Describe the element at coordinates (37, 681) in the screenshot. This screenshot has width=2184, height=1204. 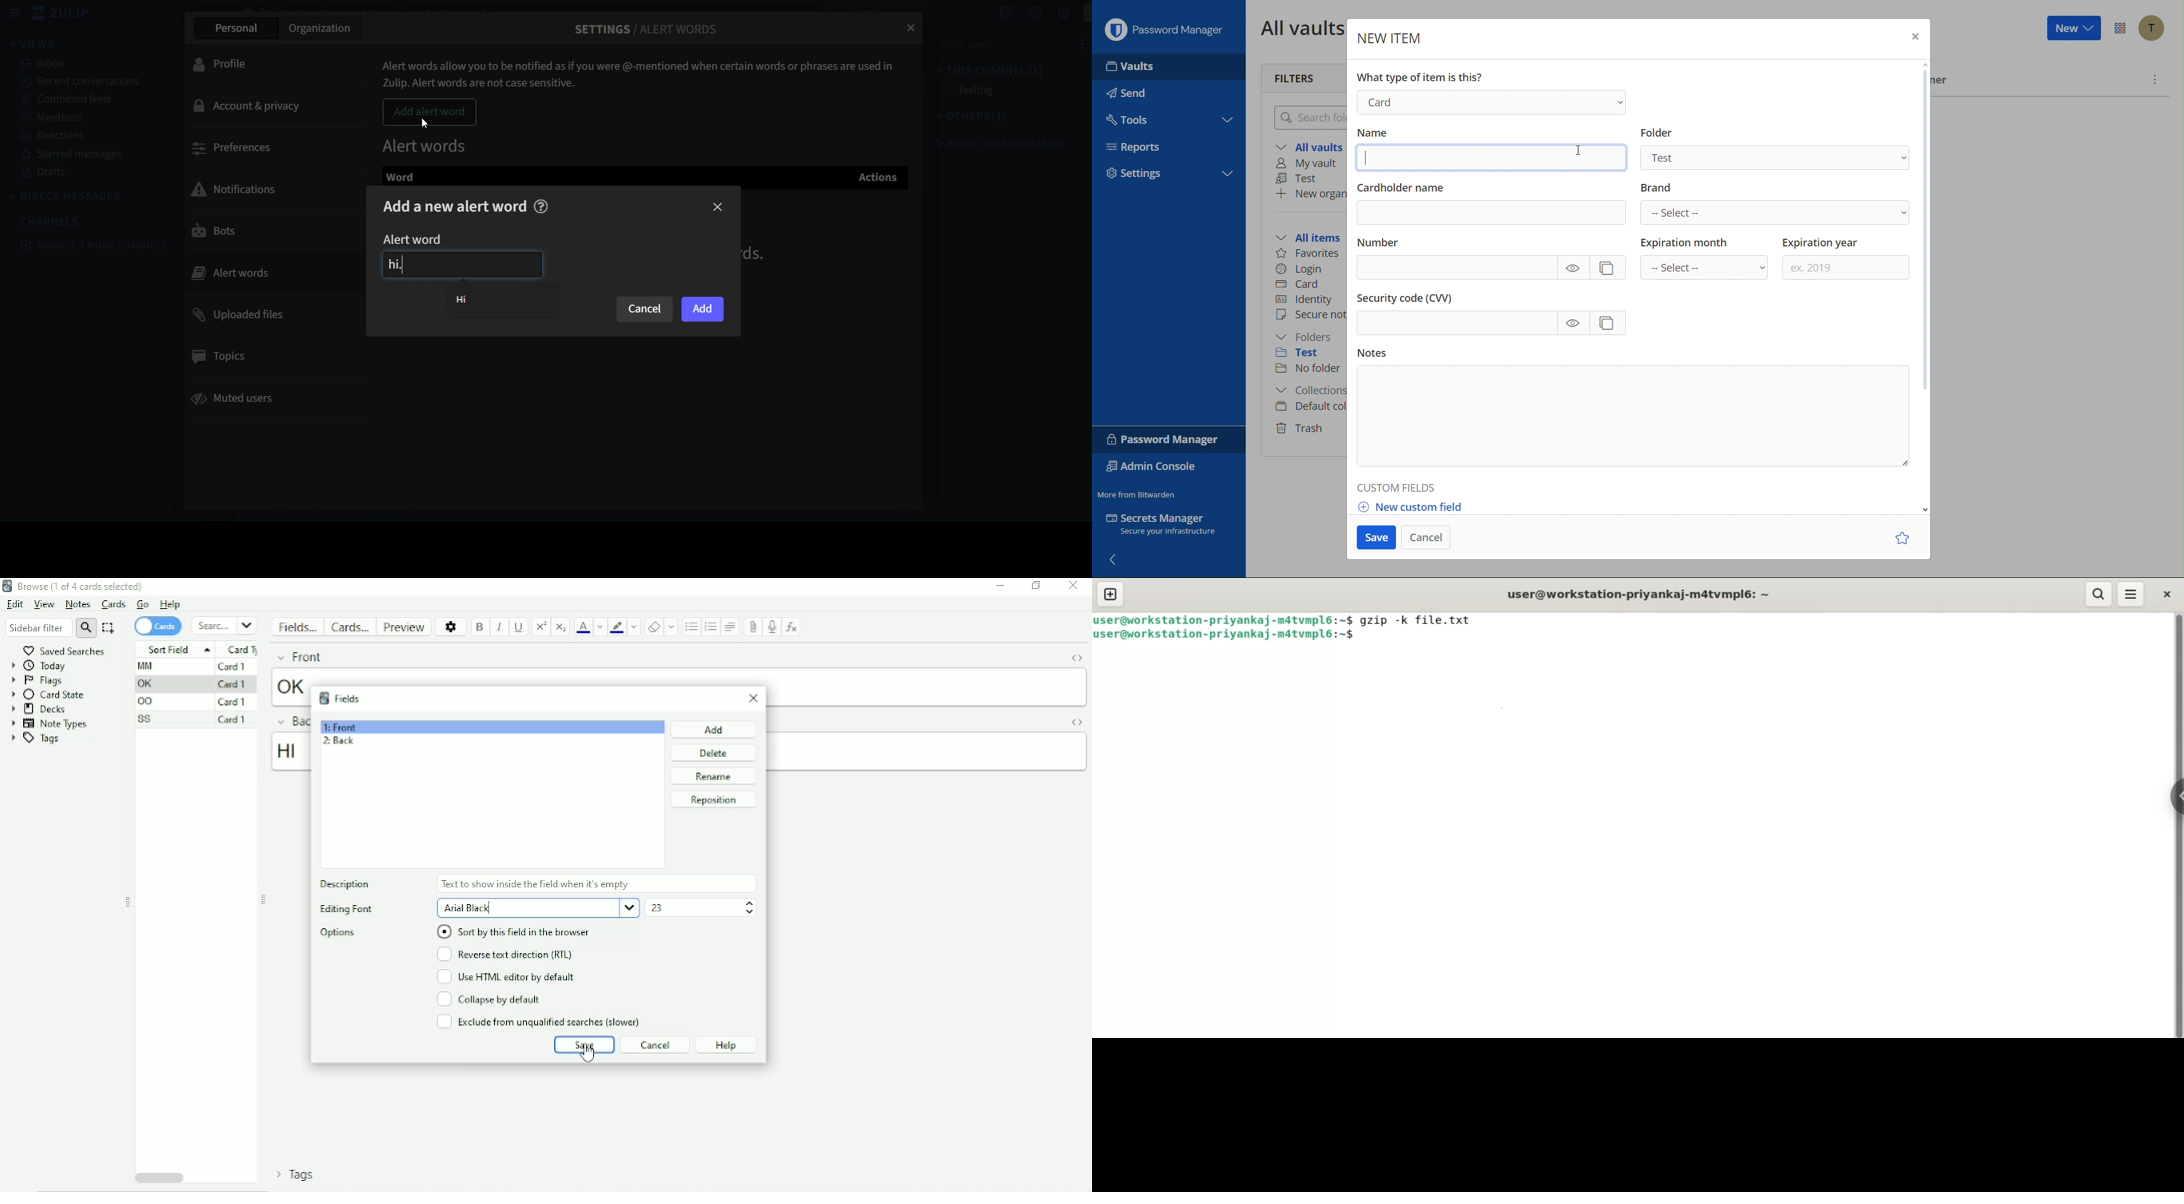
I see `Flags` at that location.